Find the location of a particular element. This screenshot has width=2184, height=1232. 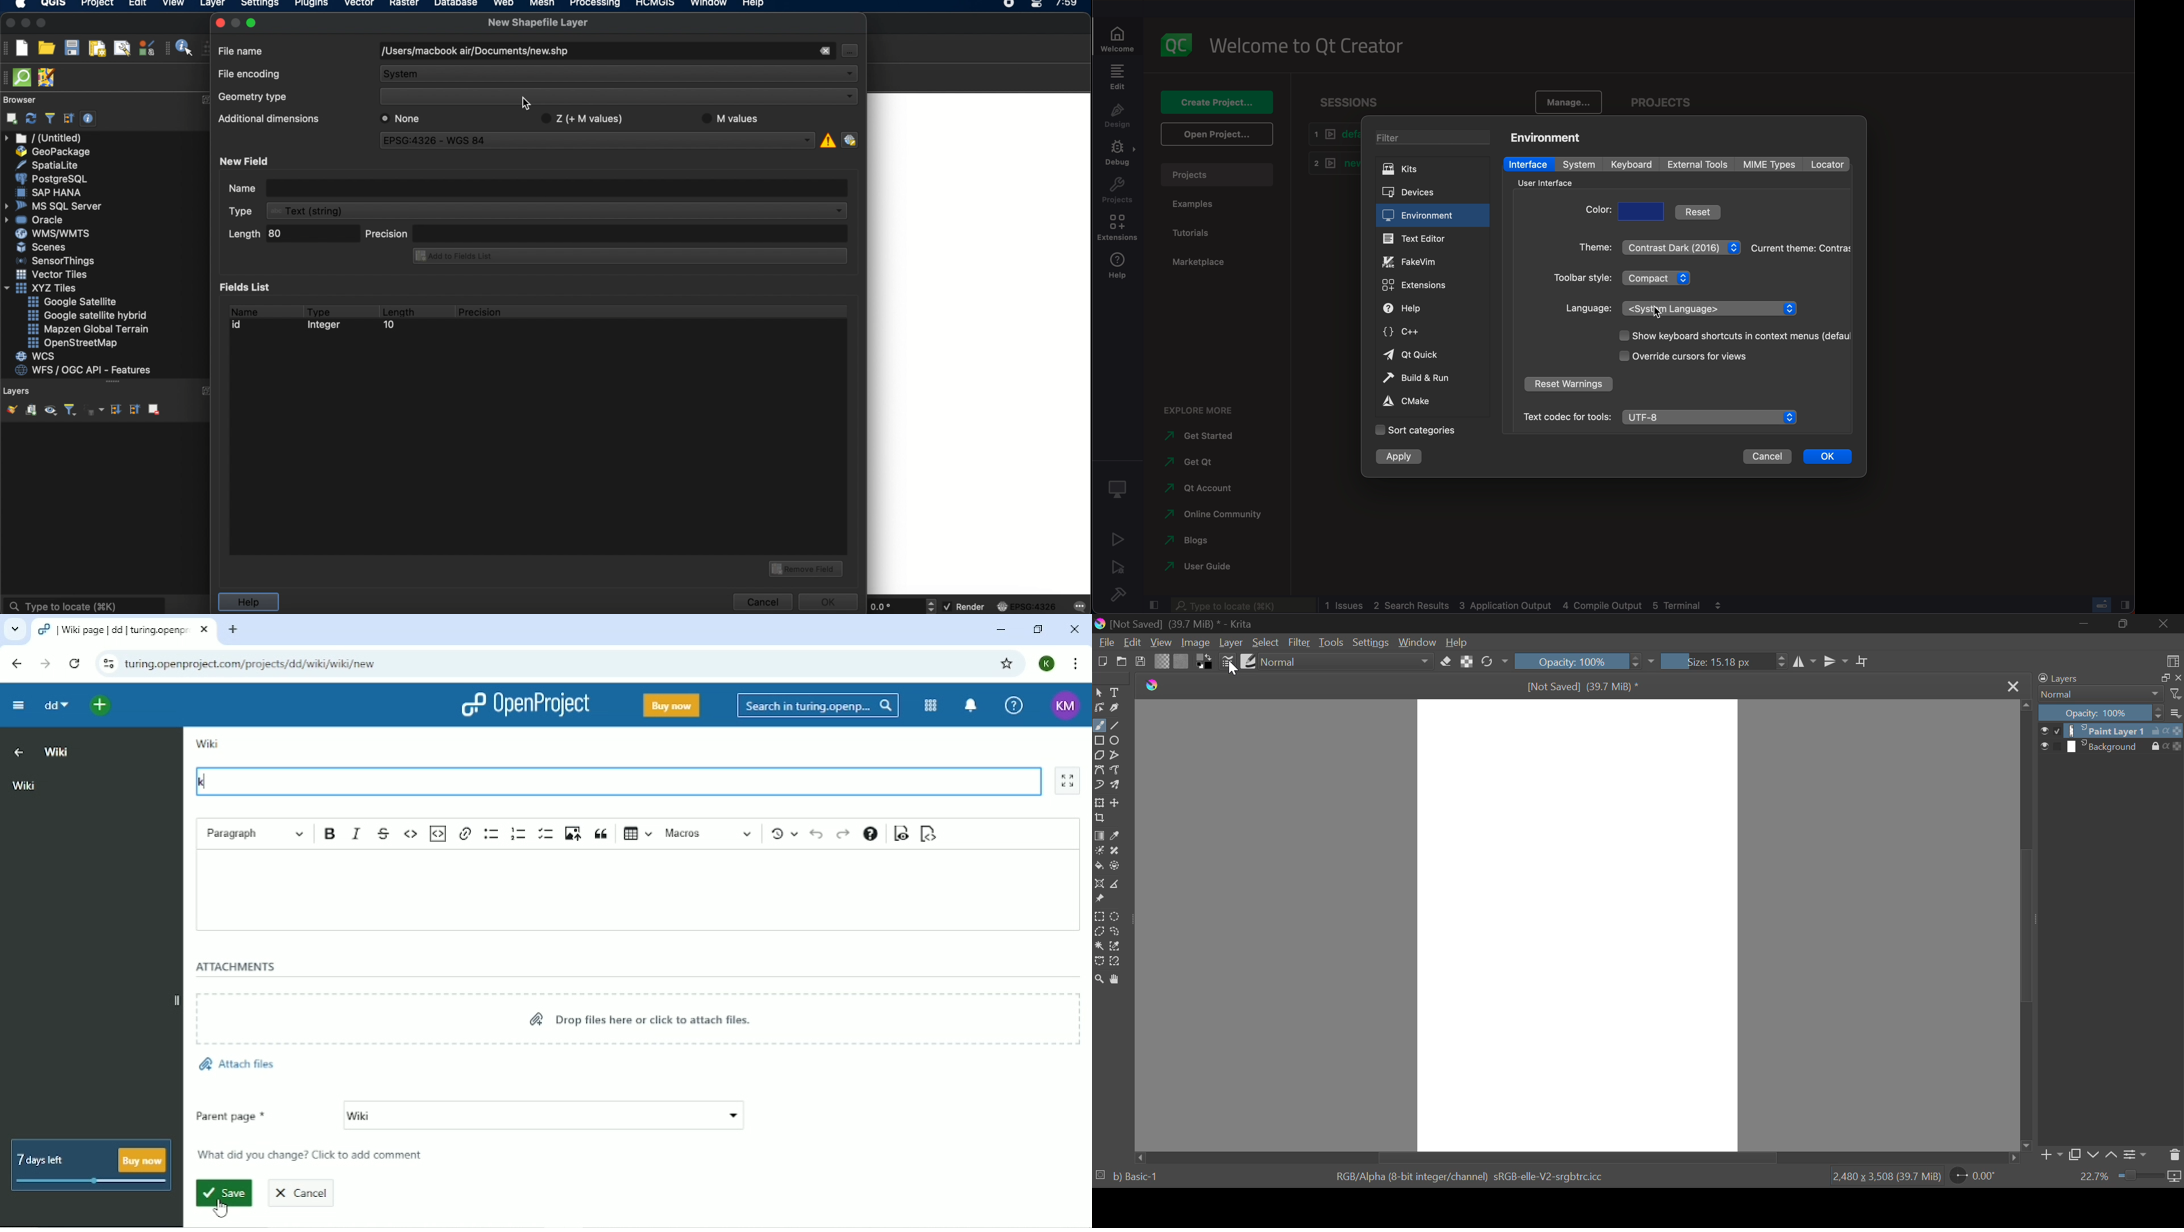

integer is located at coordinates (327, 326).